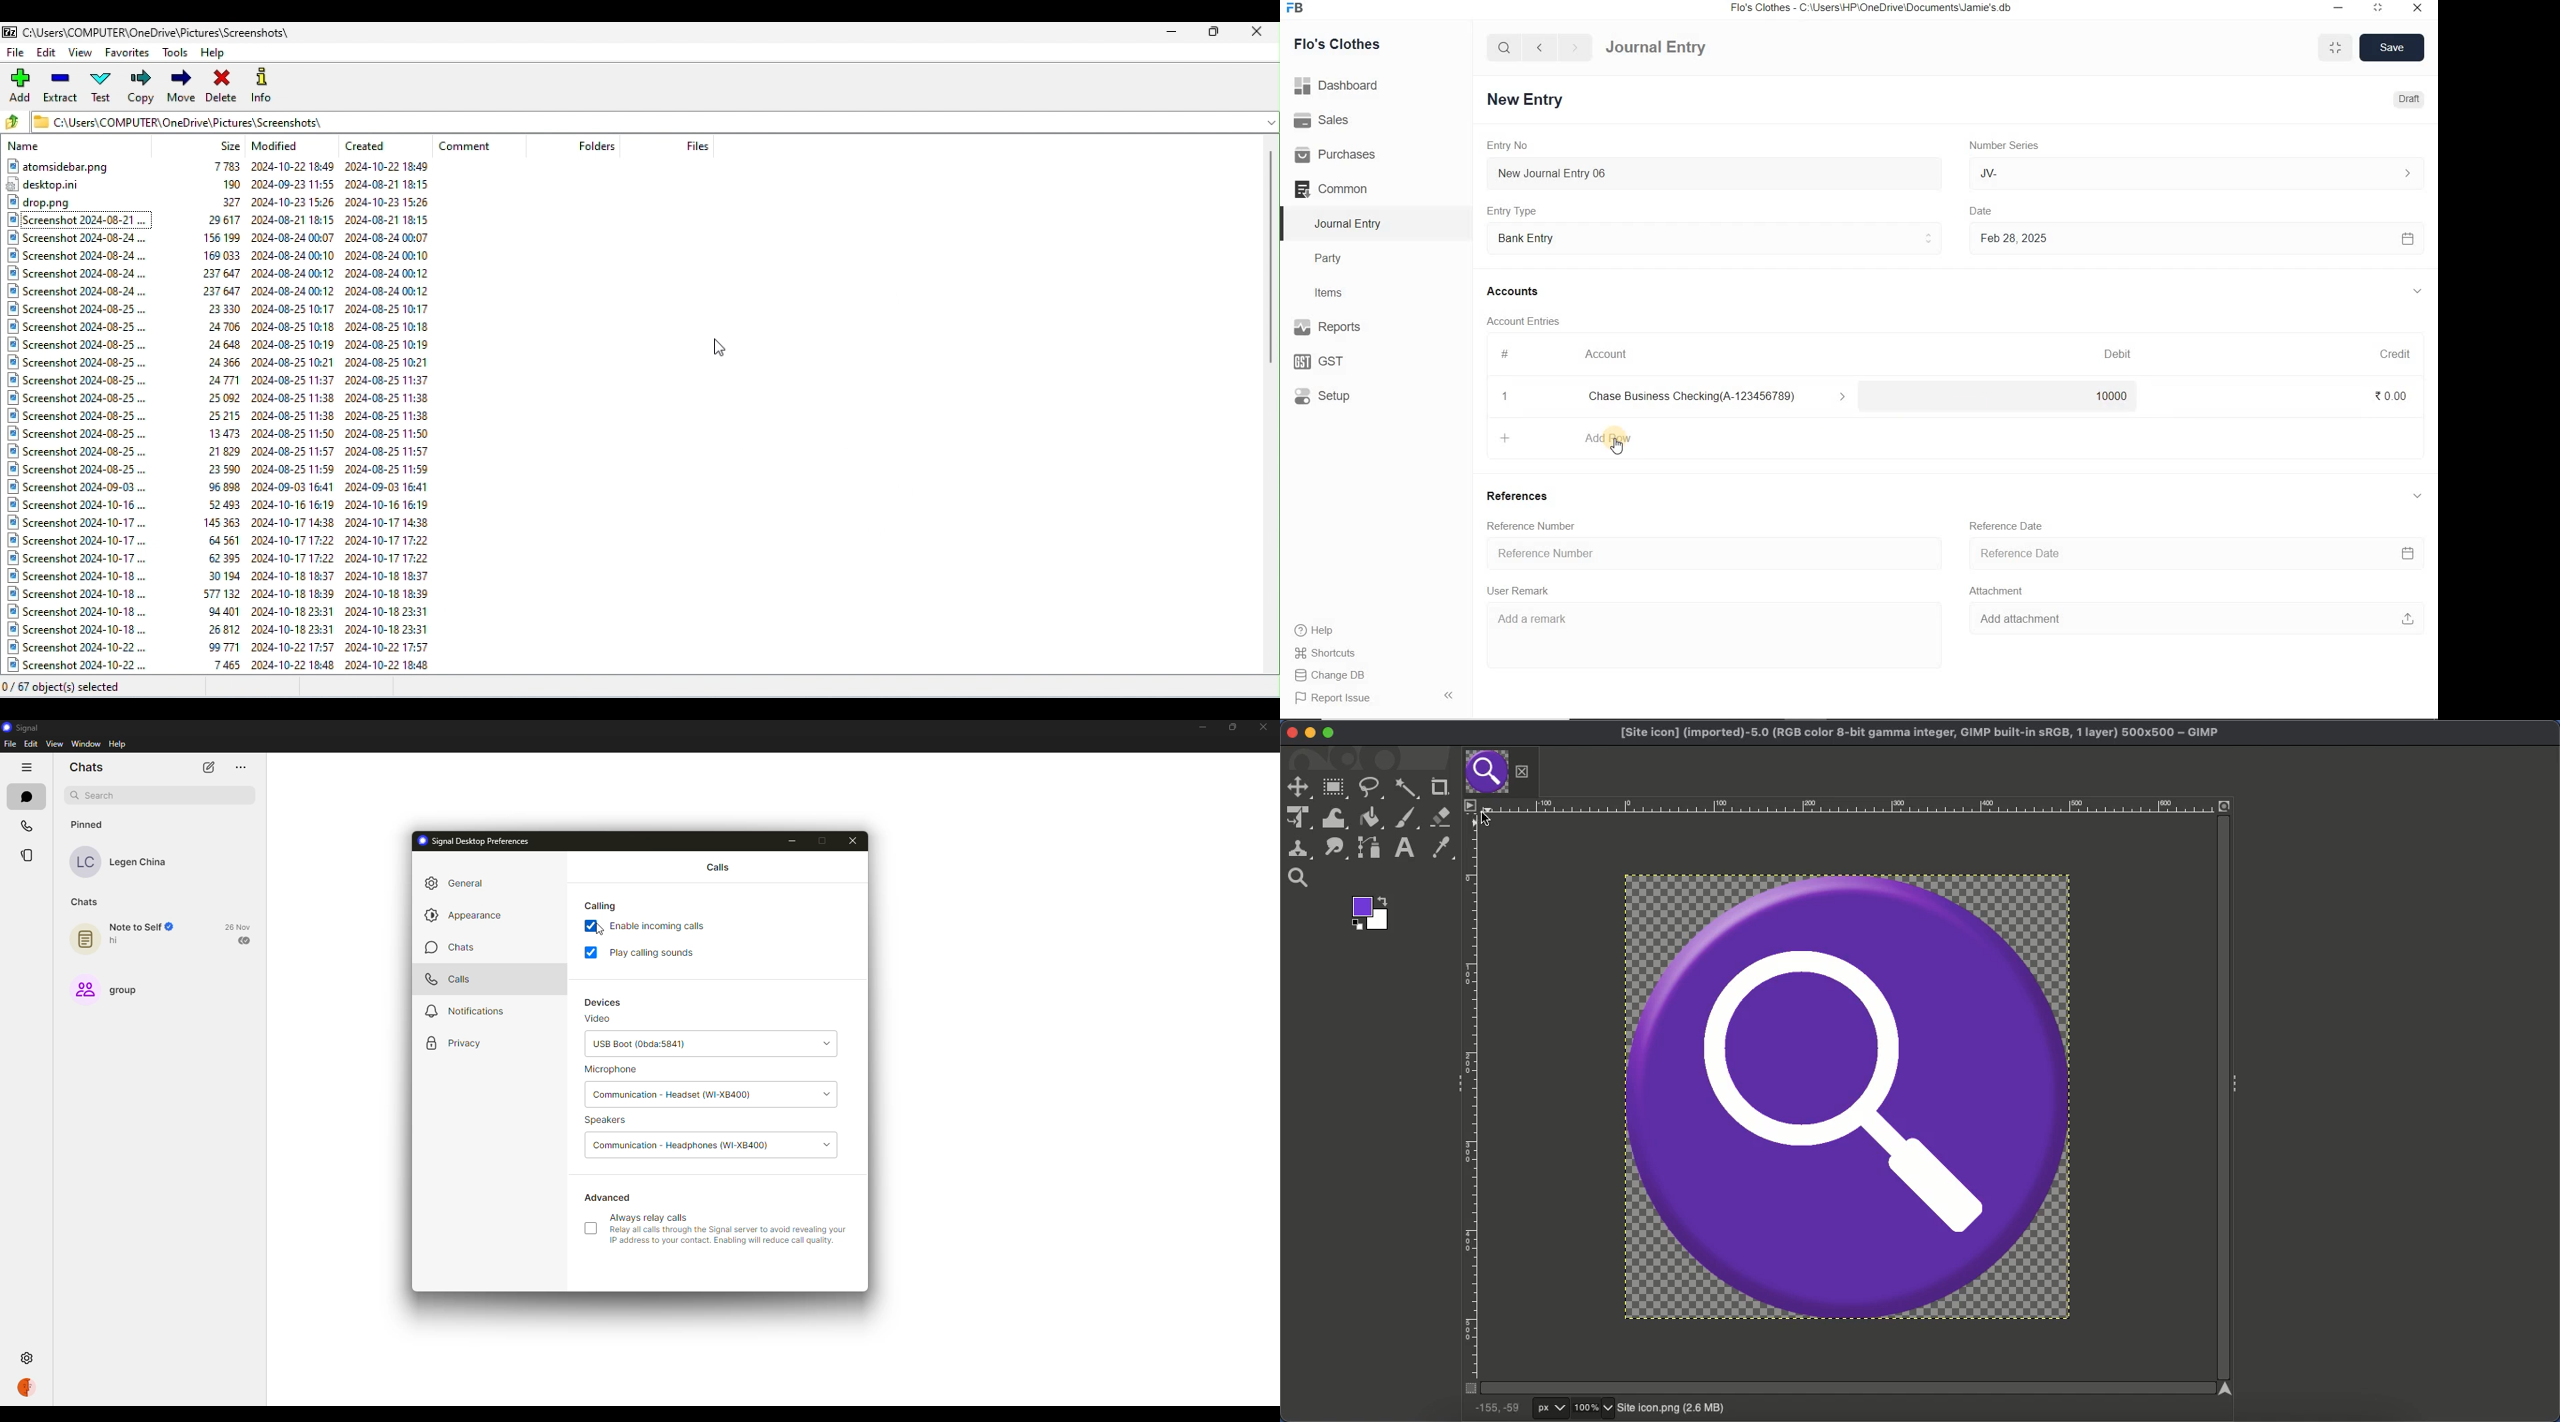 This screenshot has height=1428, width=2576. I want to click on Entry No, so click(1510, 146).